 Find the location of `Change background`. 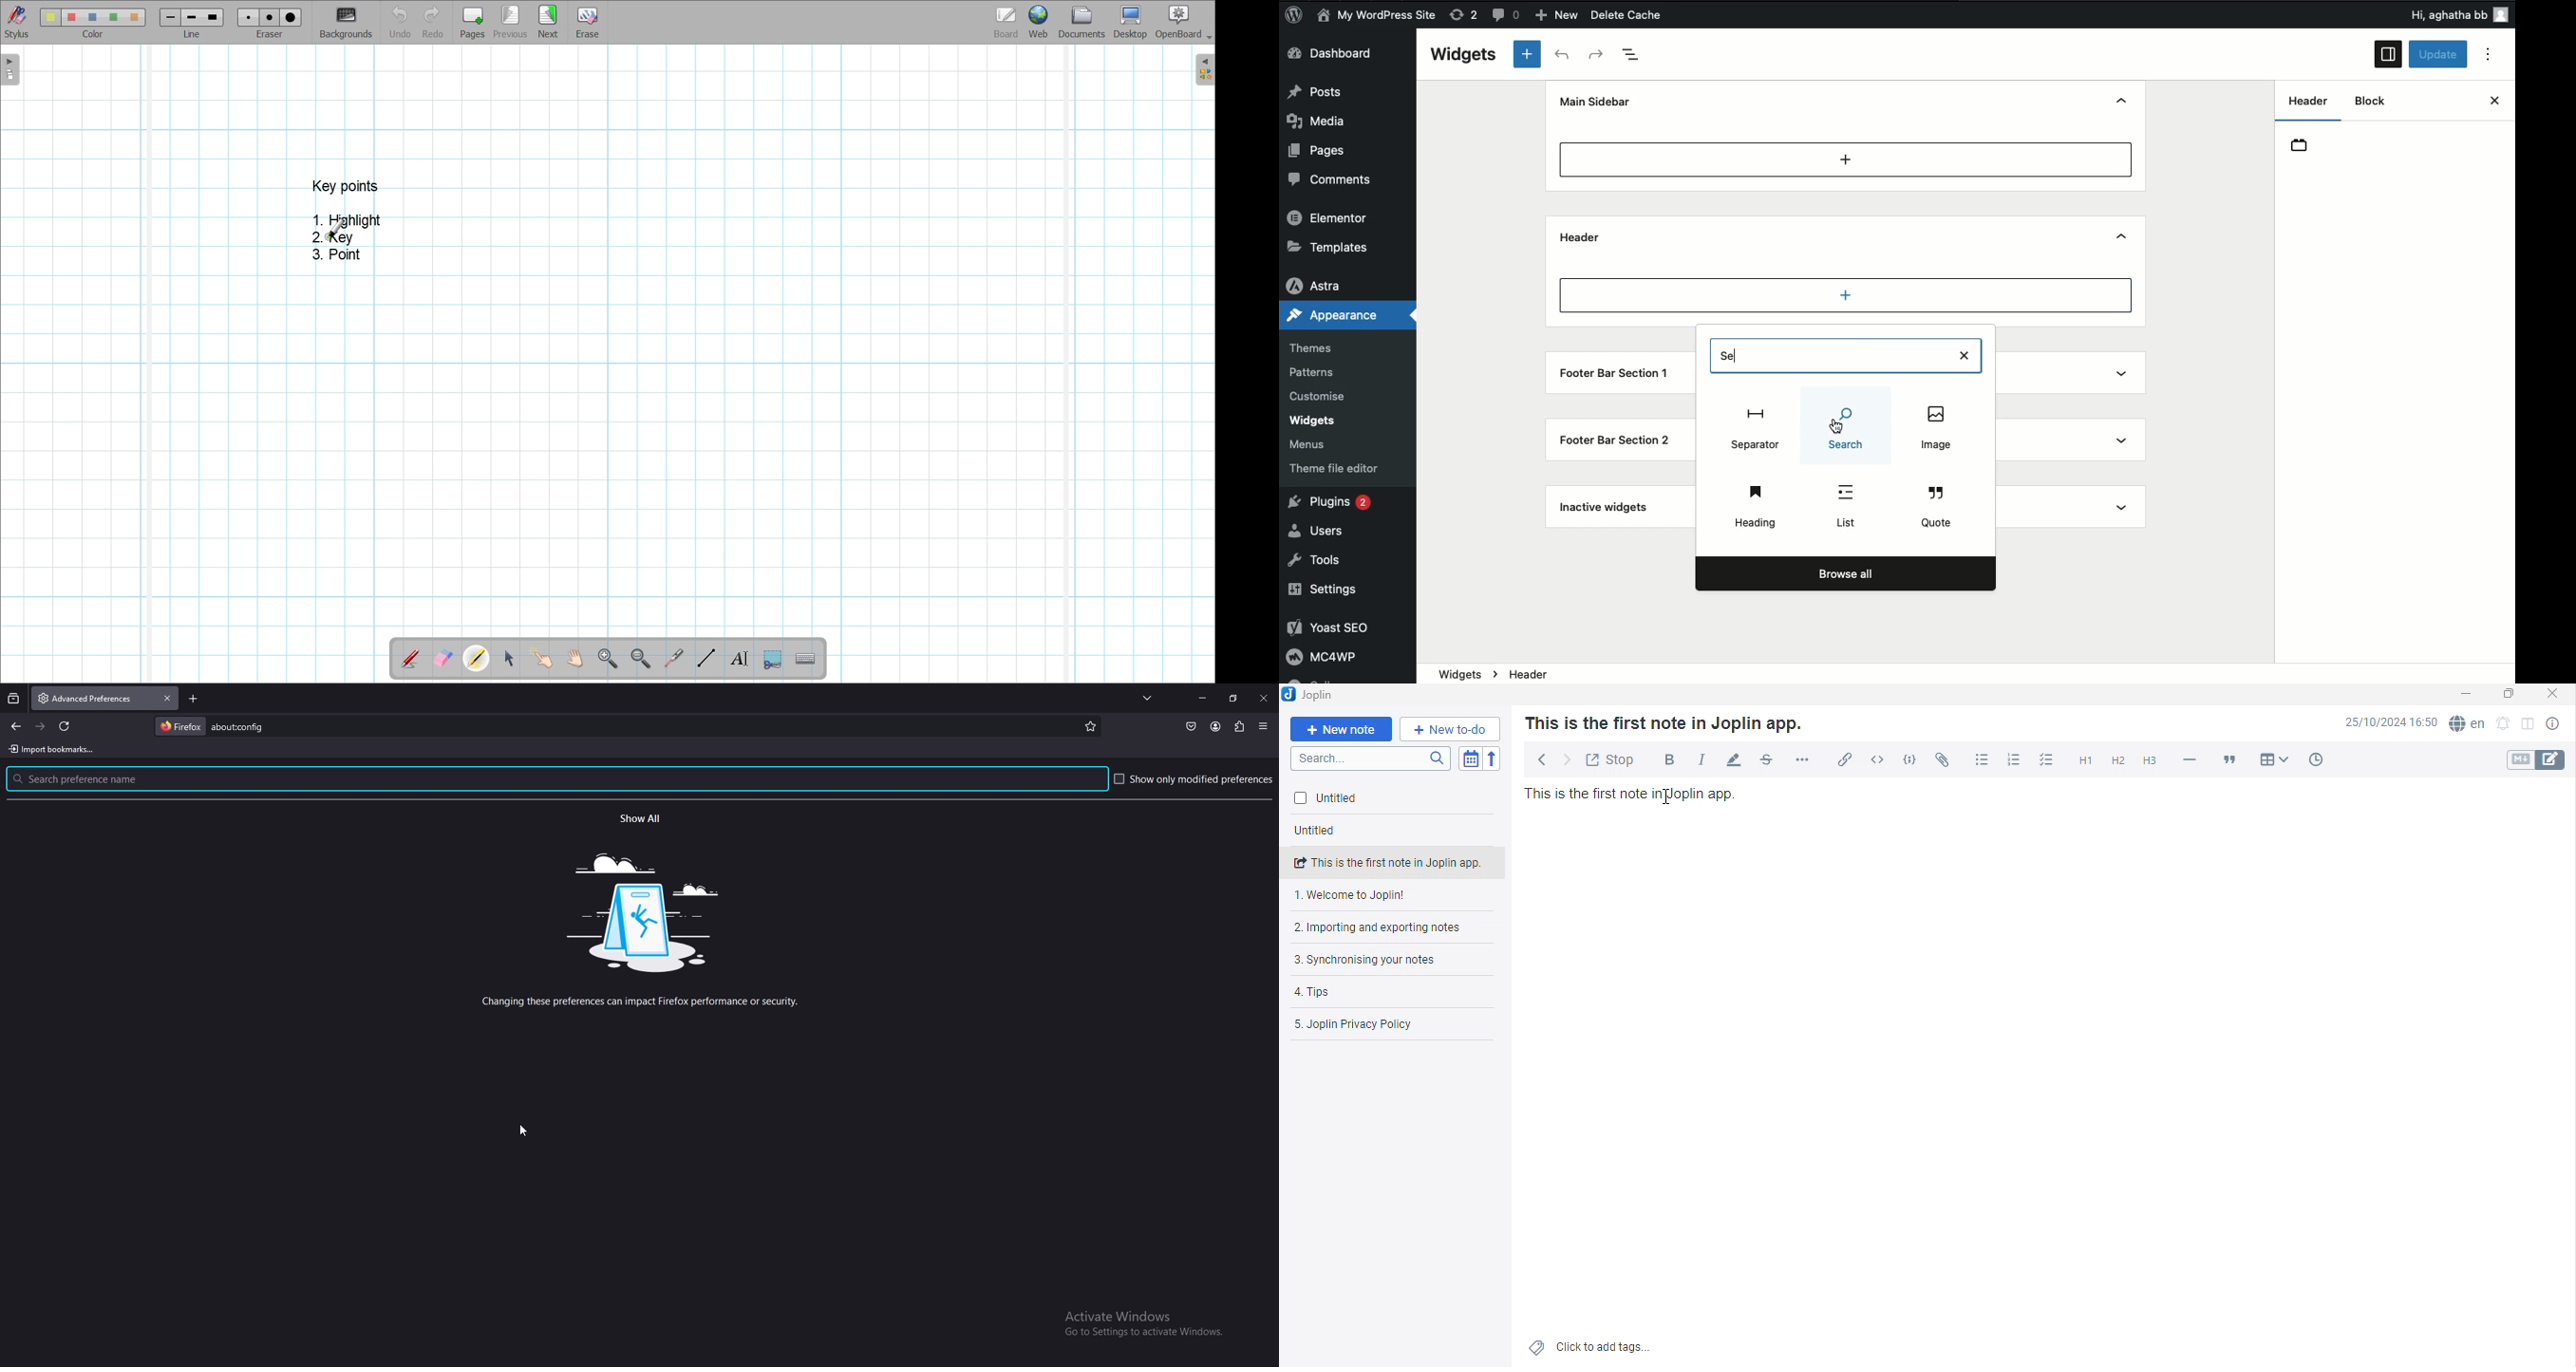

Change background is located at coordinates (346, 22).